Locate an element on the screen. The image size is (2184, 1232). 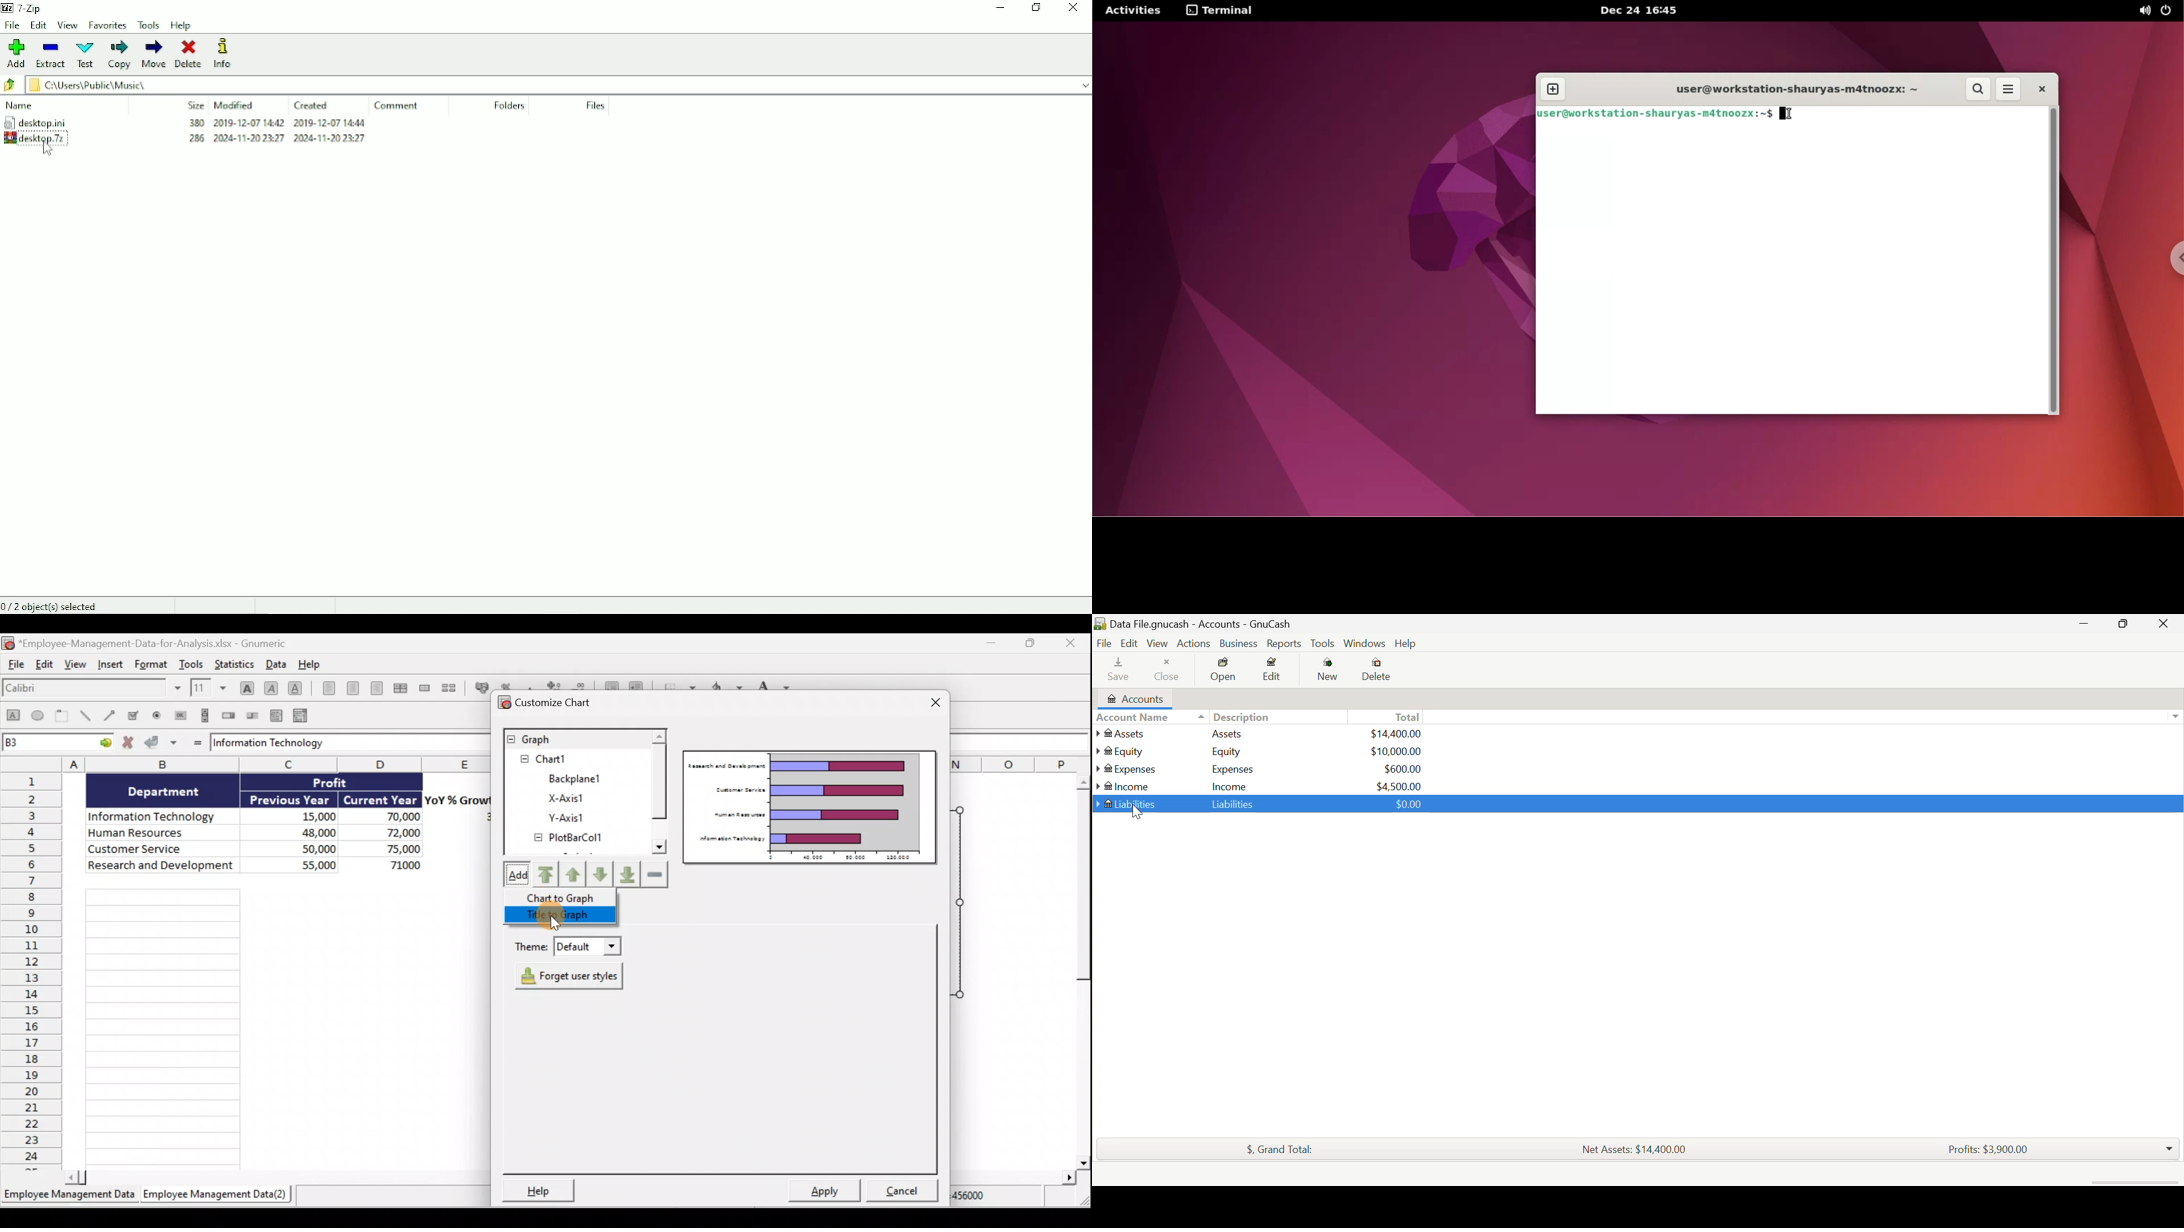
Customer Service is located at coordinates (165, 850).